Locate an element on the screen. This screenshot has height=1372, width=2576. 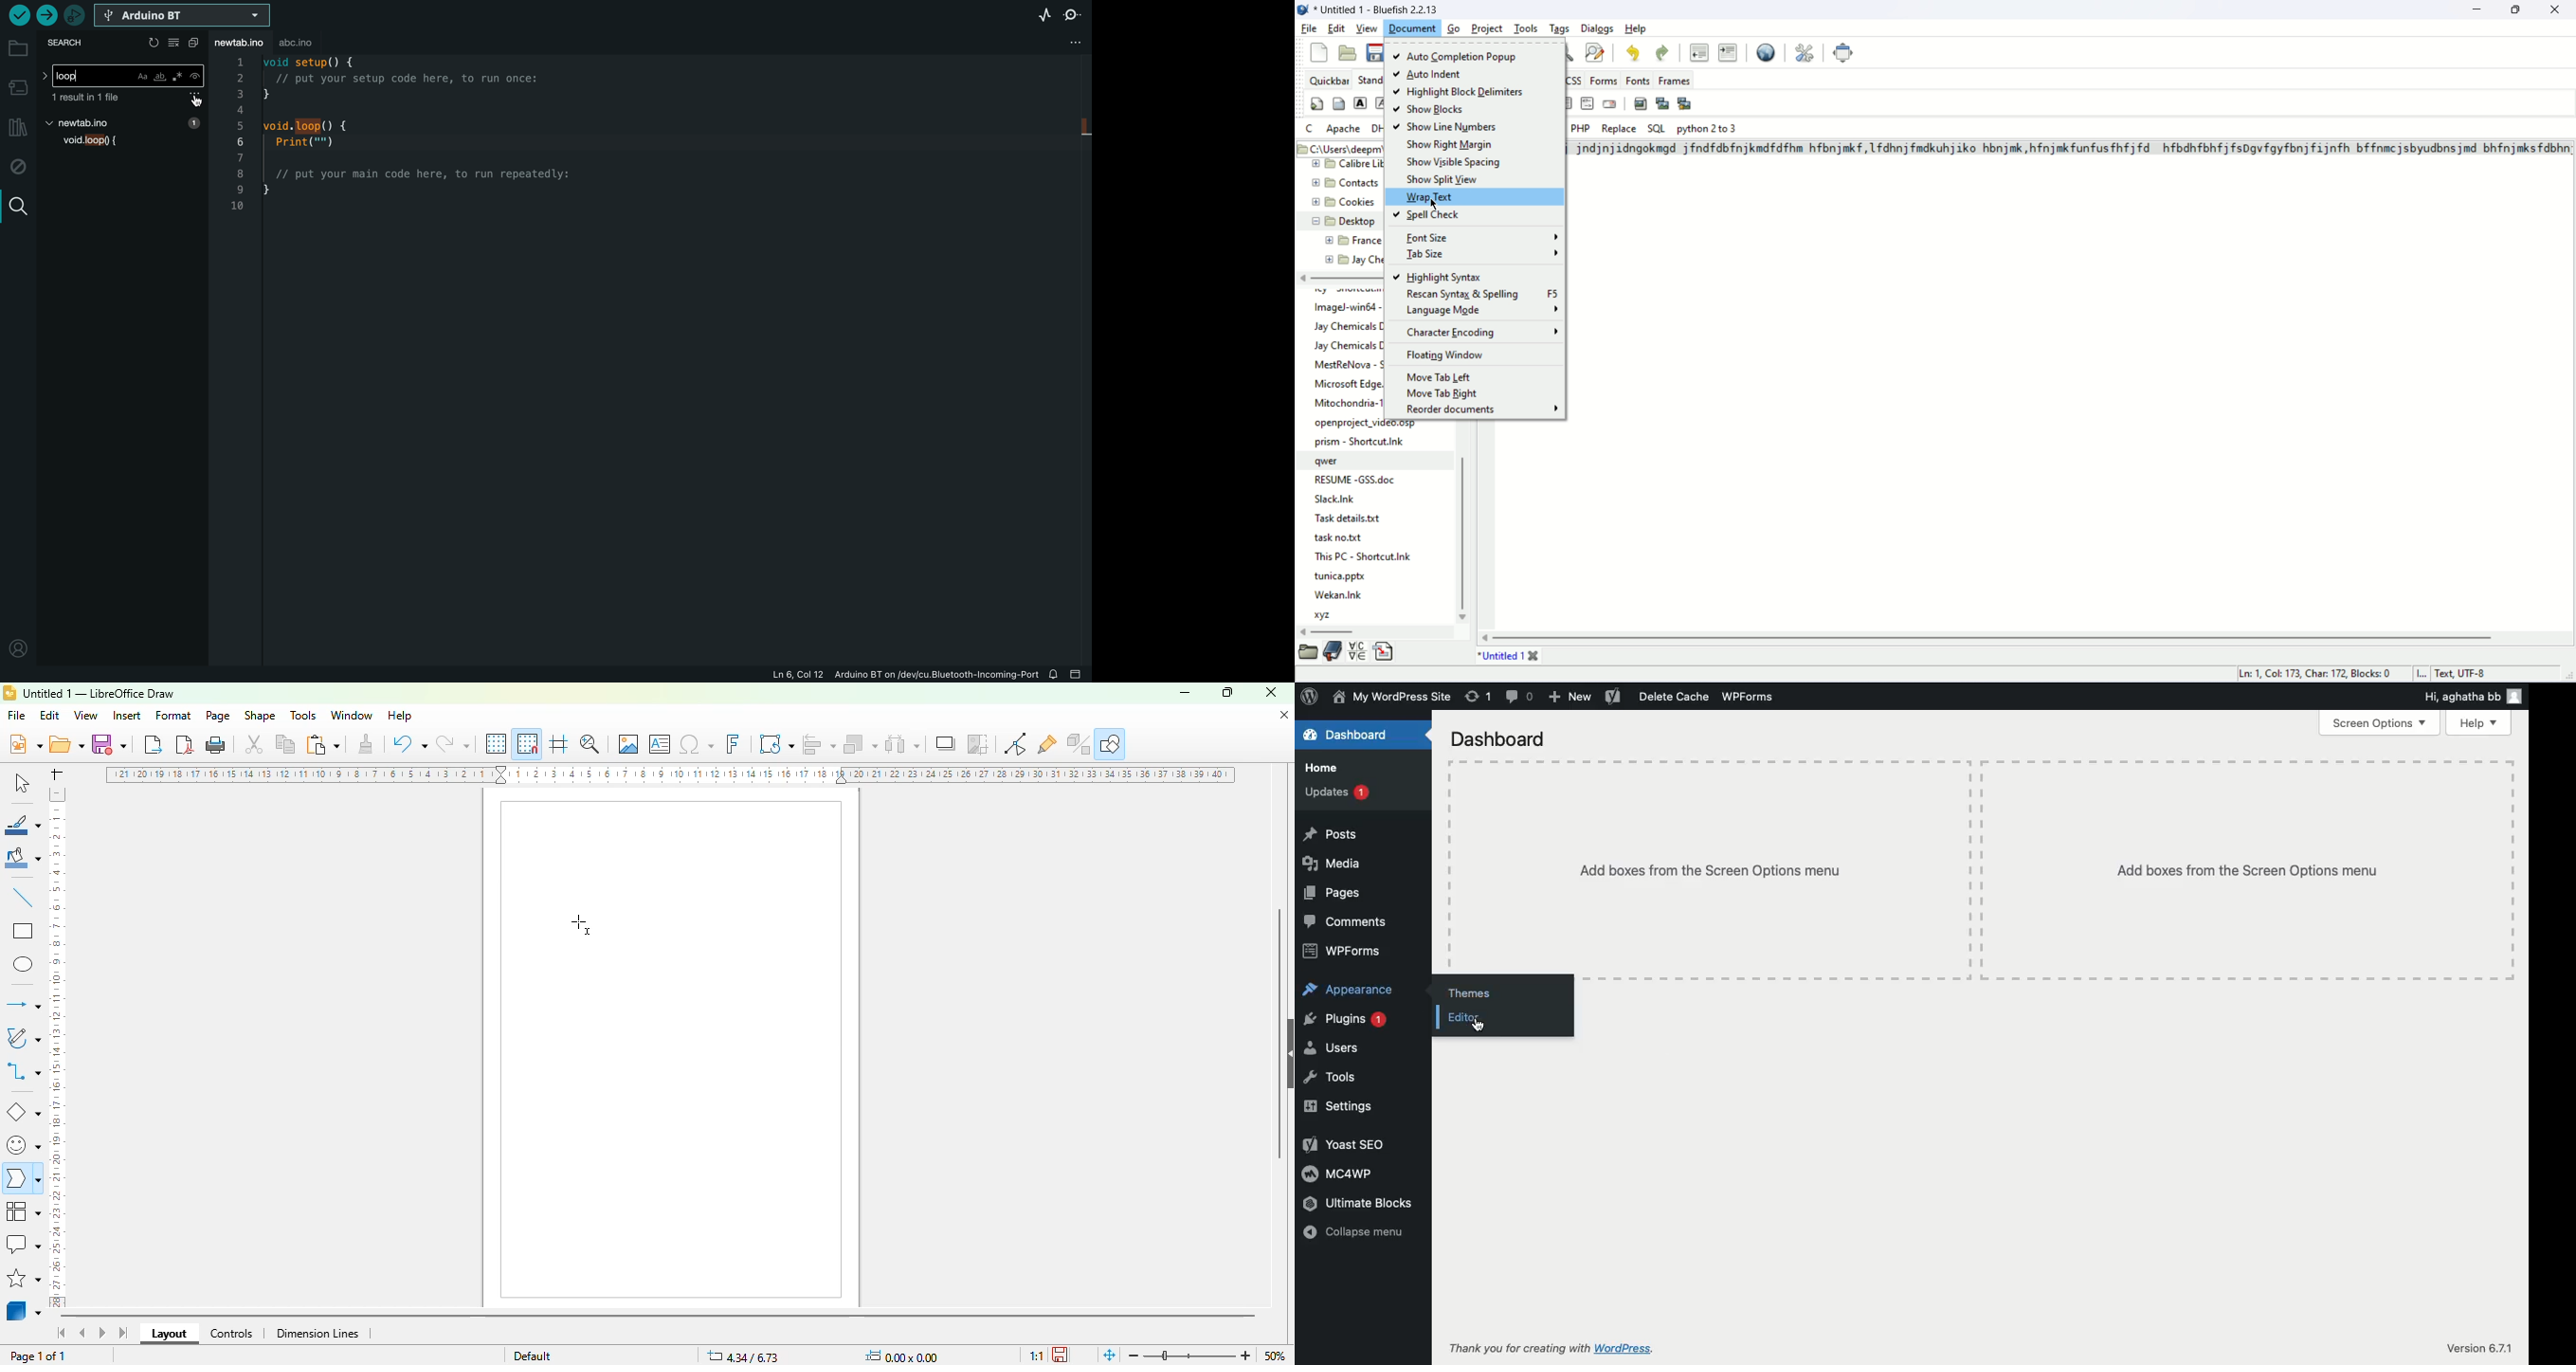
show gluepoint functions is located at coordinates (1046, 745).